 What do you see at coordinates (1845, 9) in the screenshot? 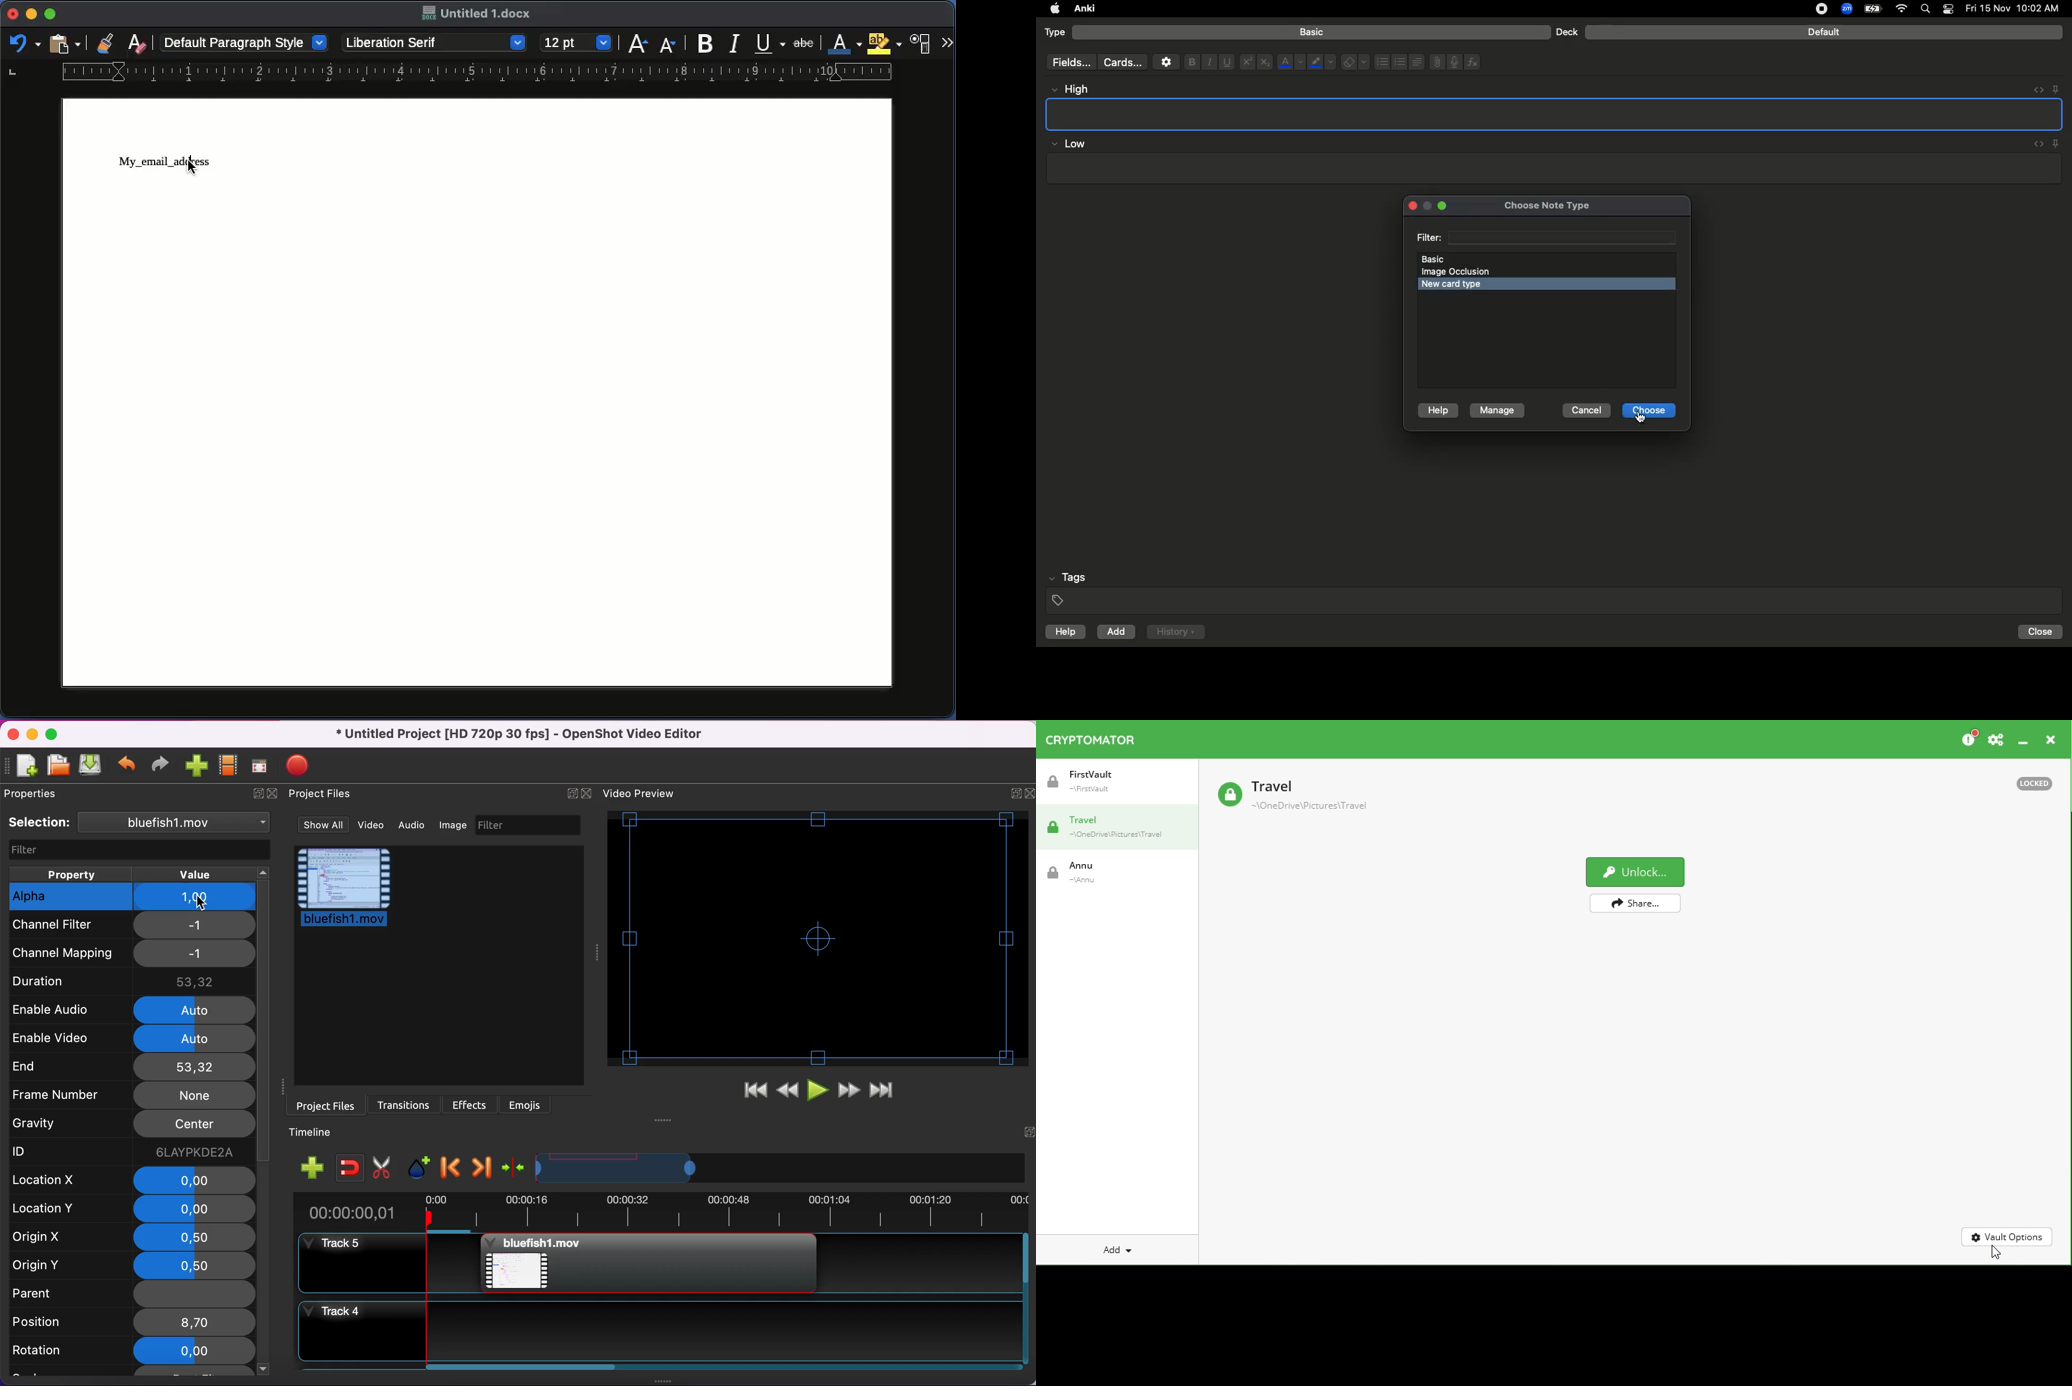
I see `Zoom` at bounding box center [1845, 9].